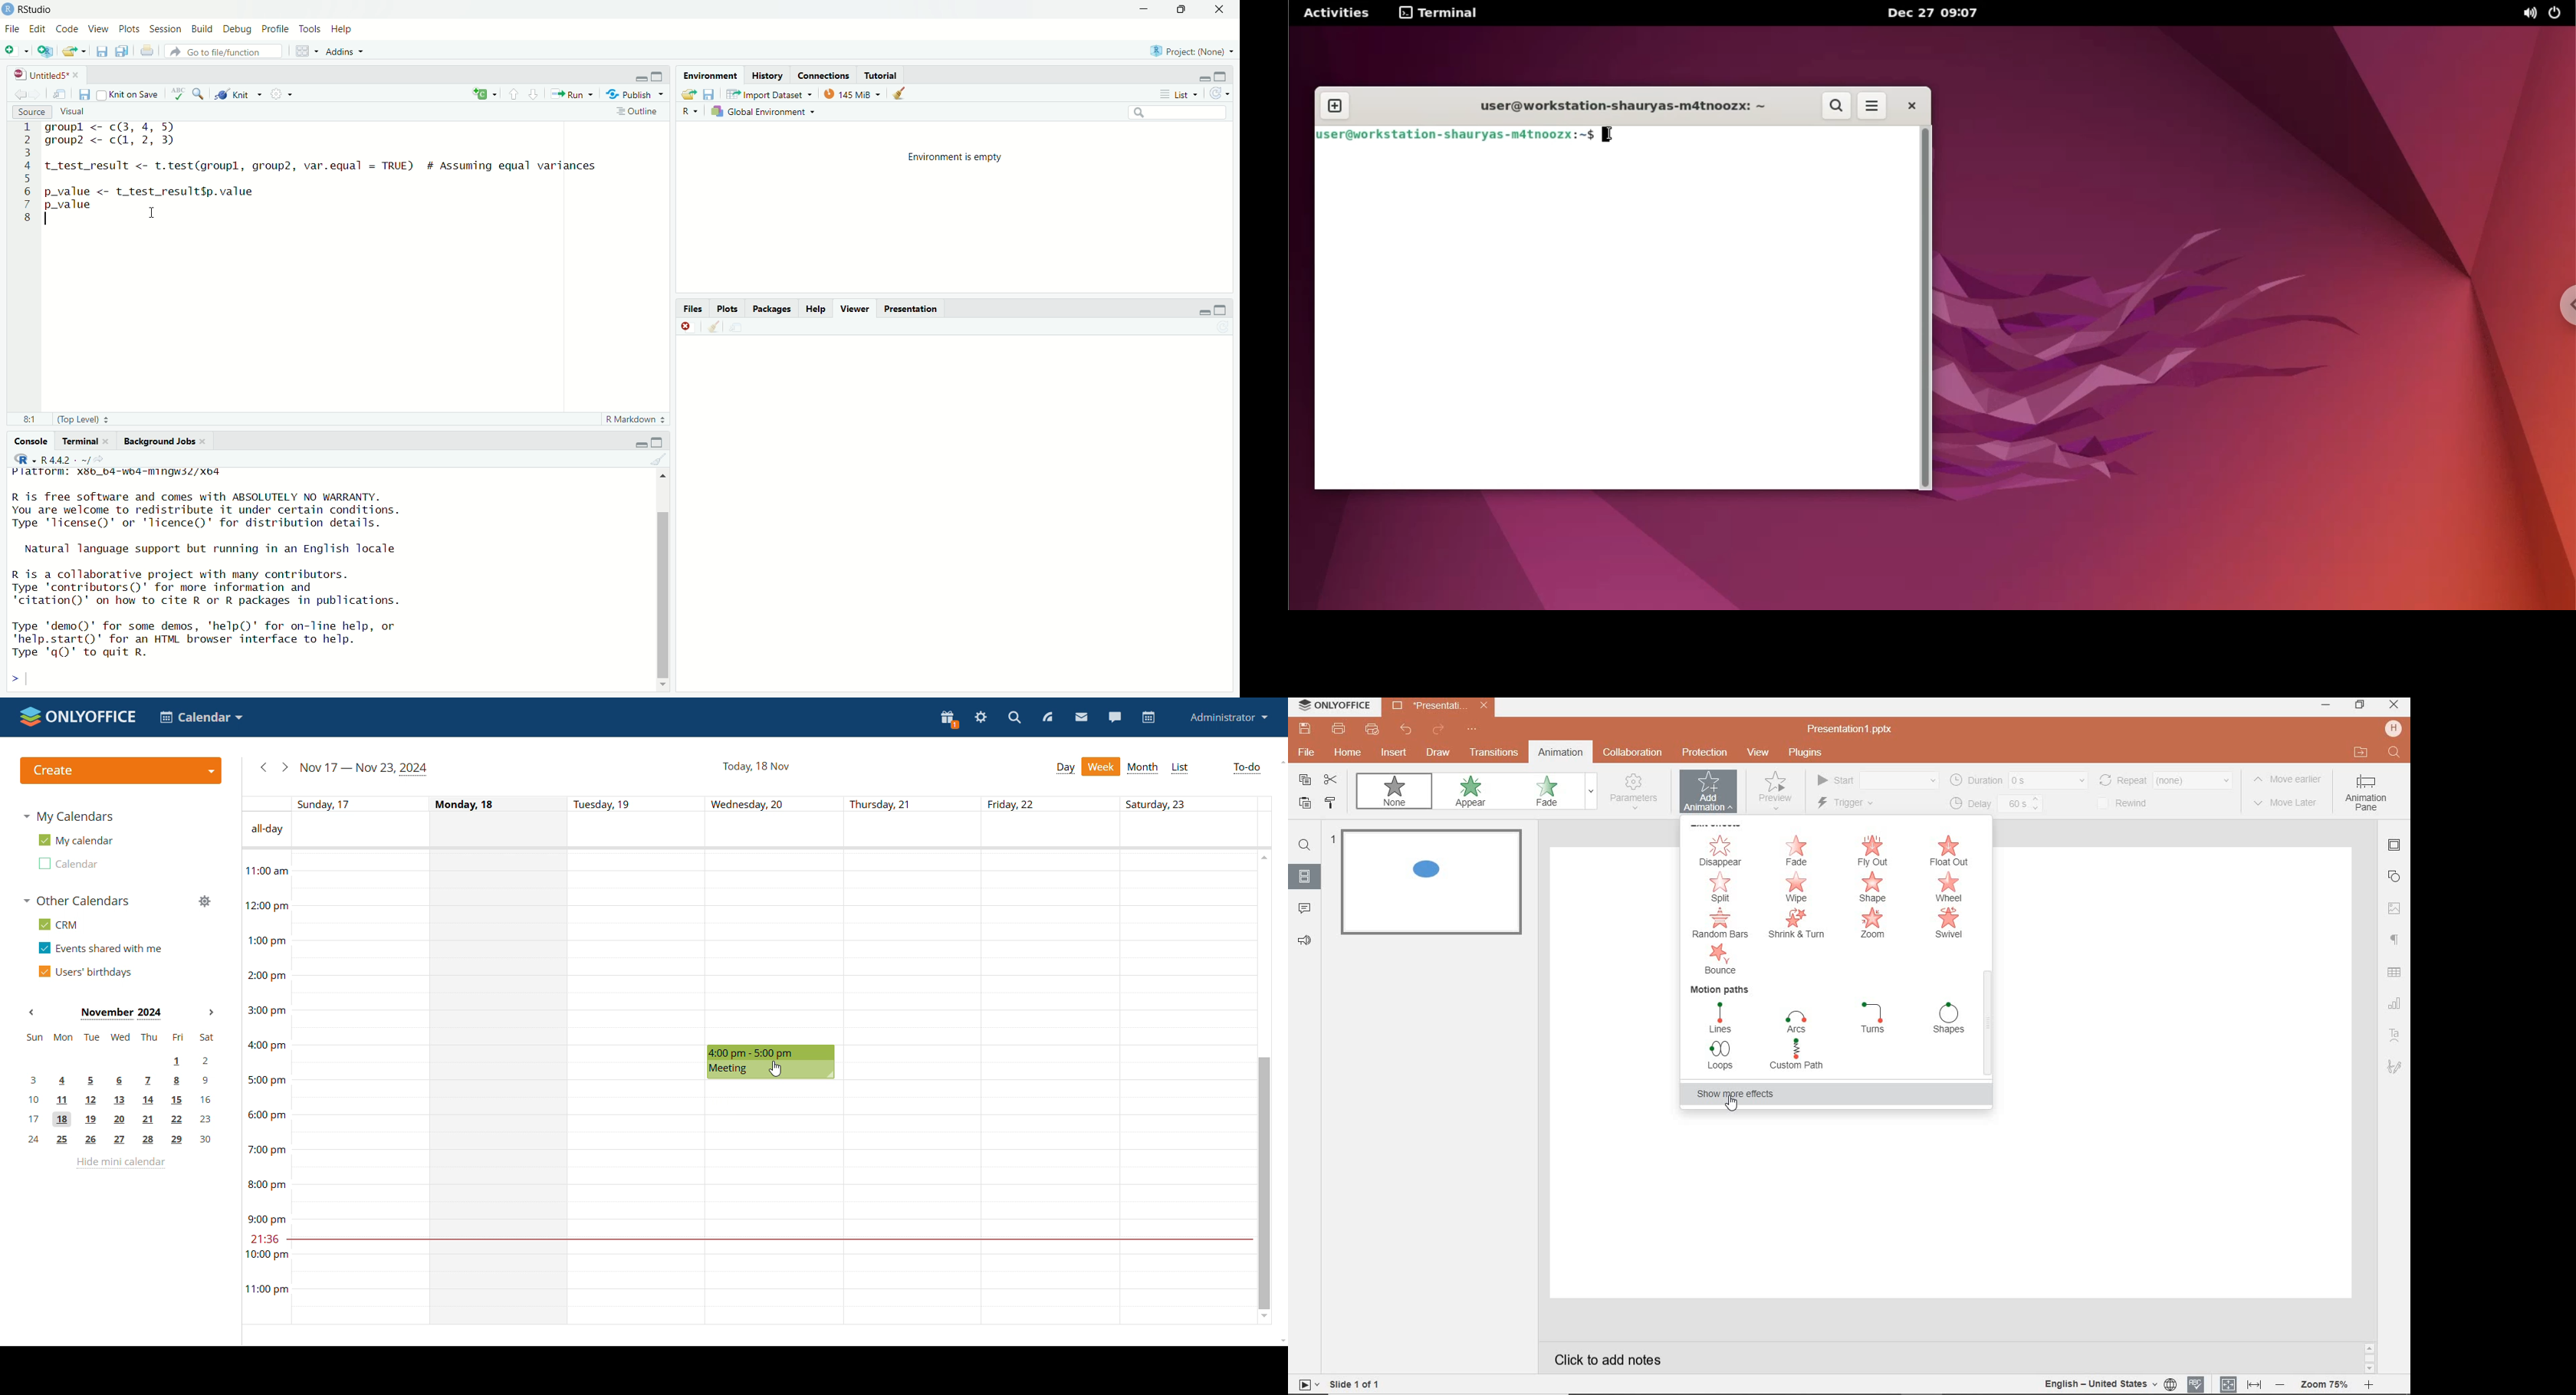 The image size is (2576, 1400). What do you see at coordinates (282, 93) in the screenshot?
I see `settings` at bounding box center [282, 93].